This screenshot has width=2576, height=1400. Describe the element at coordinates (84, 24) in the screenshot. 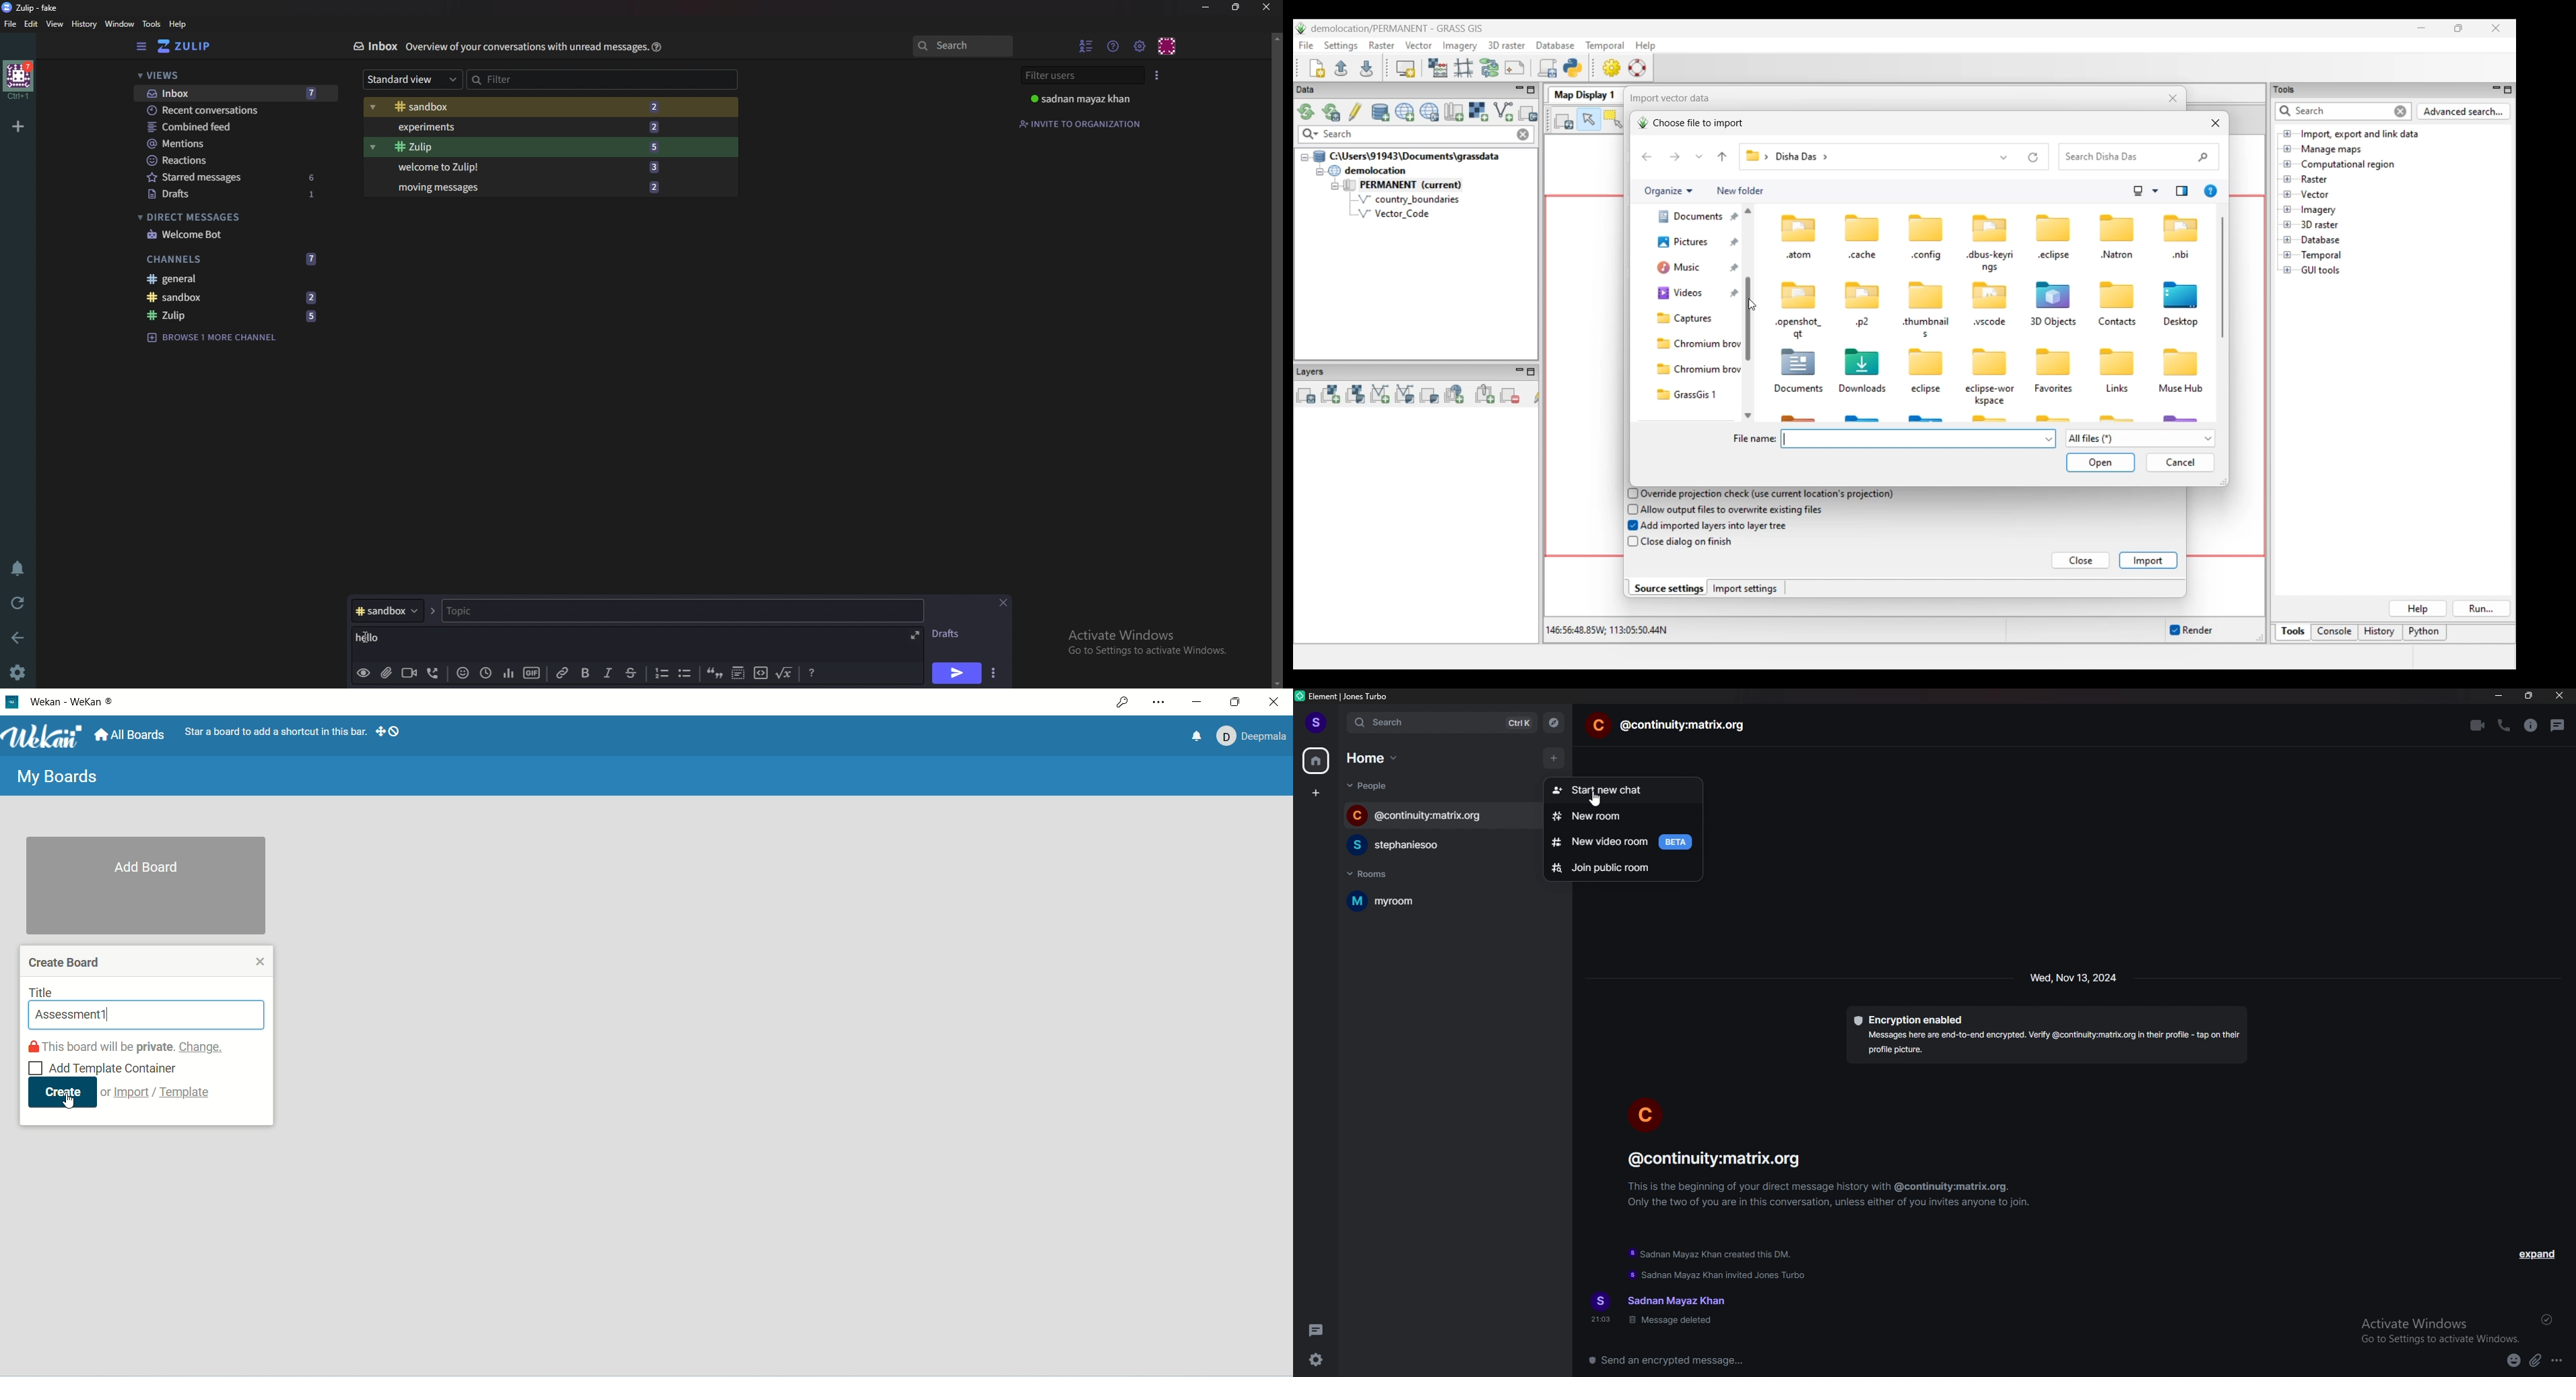

I see `History` at that location.